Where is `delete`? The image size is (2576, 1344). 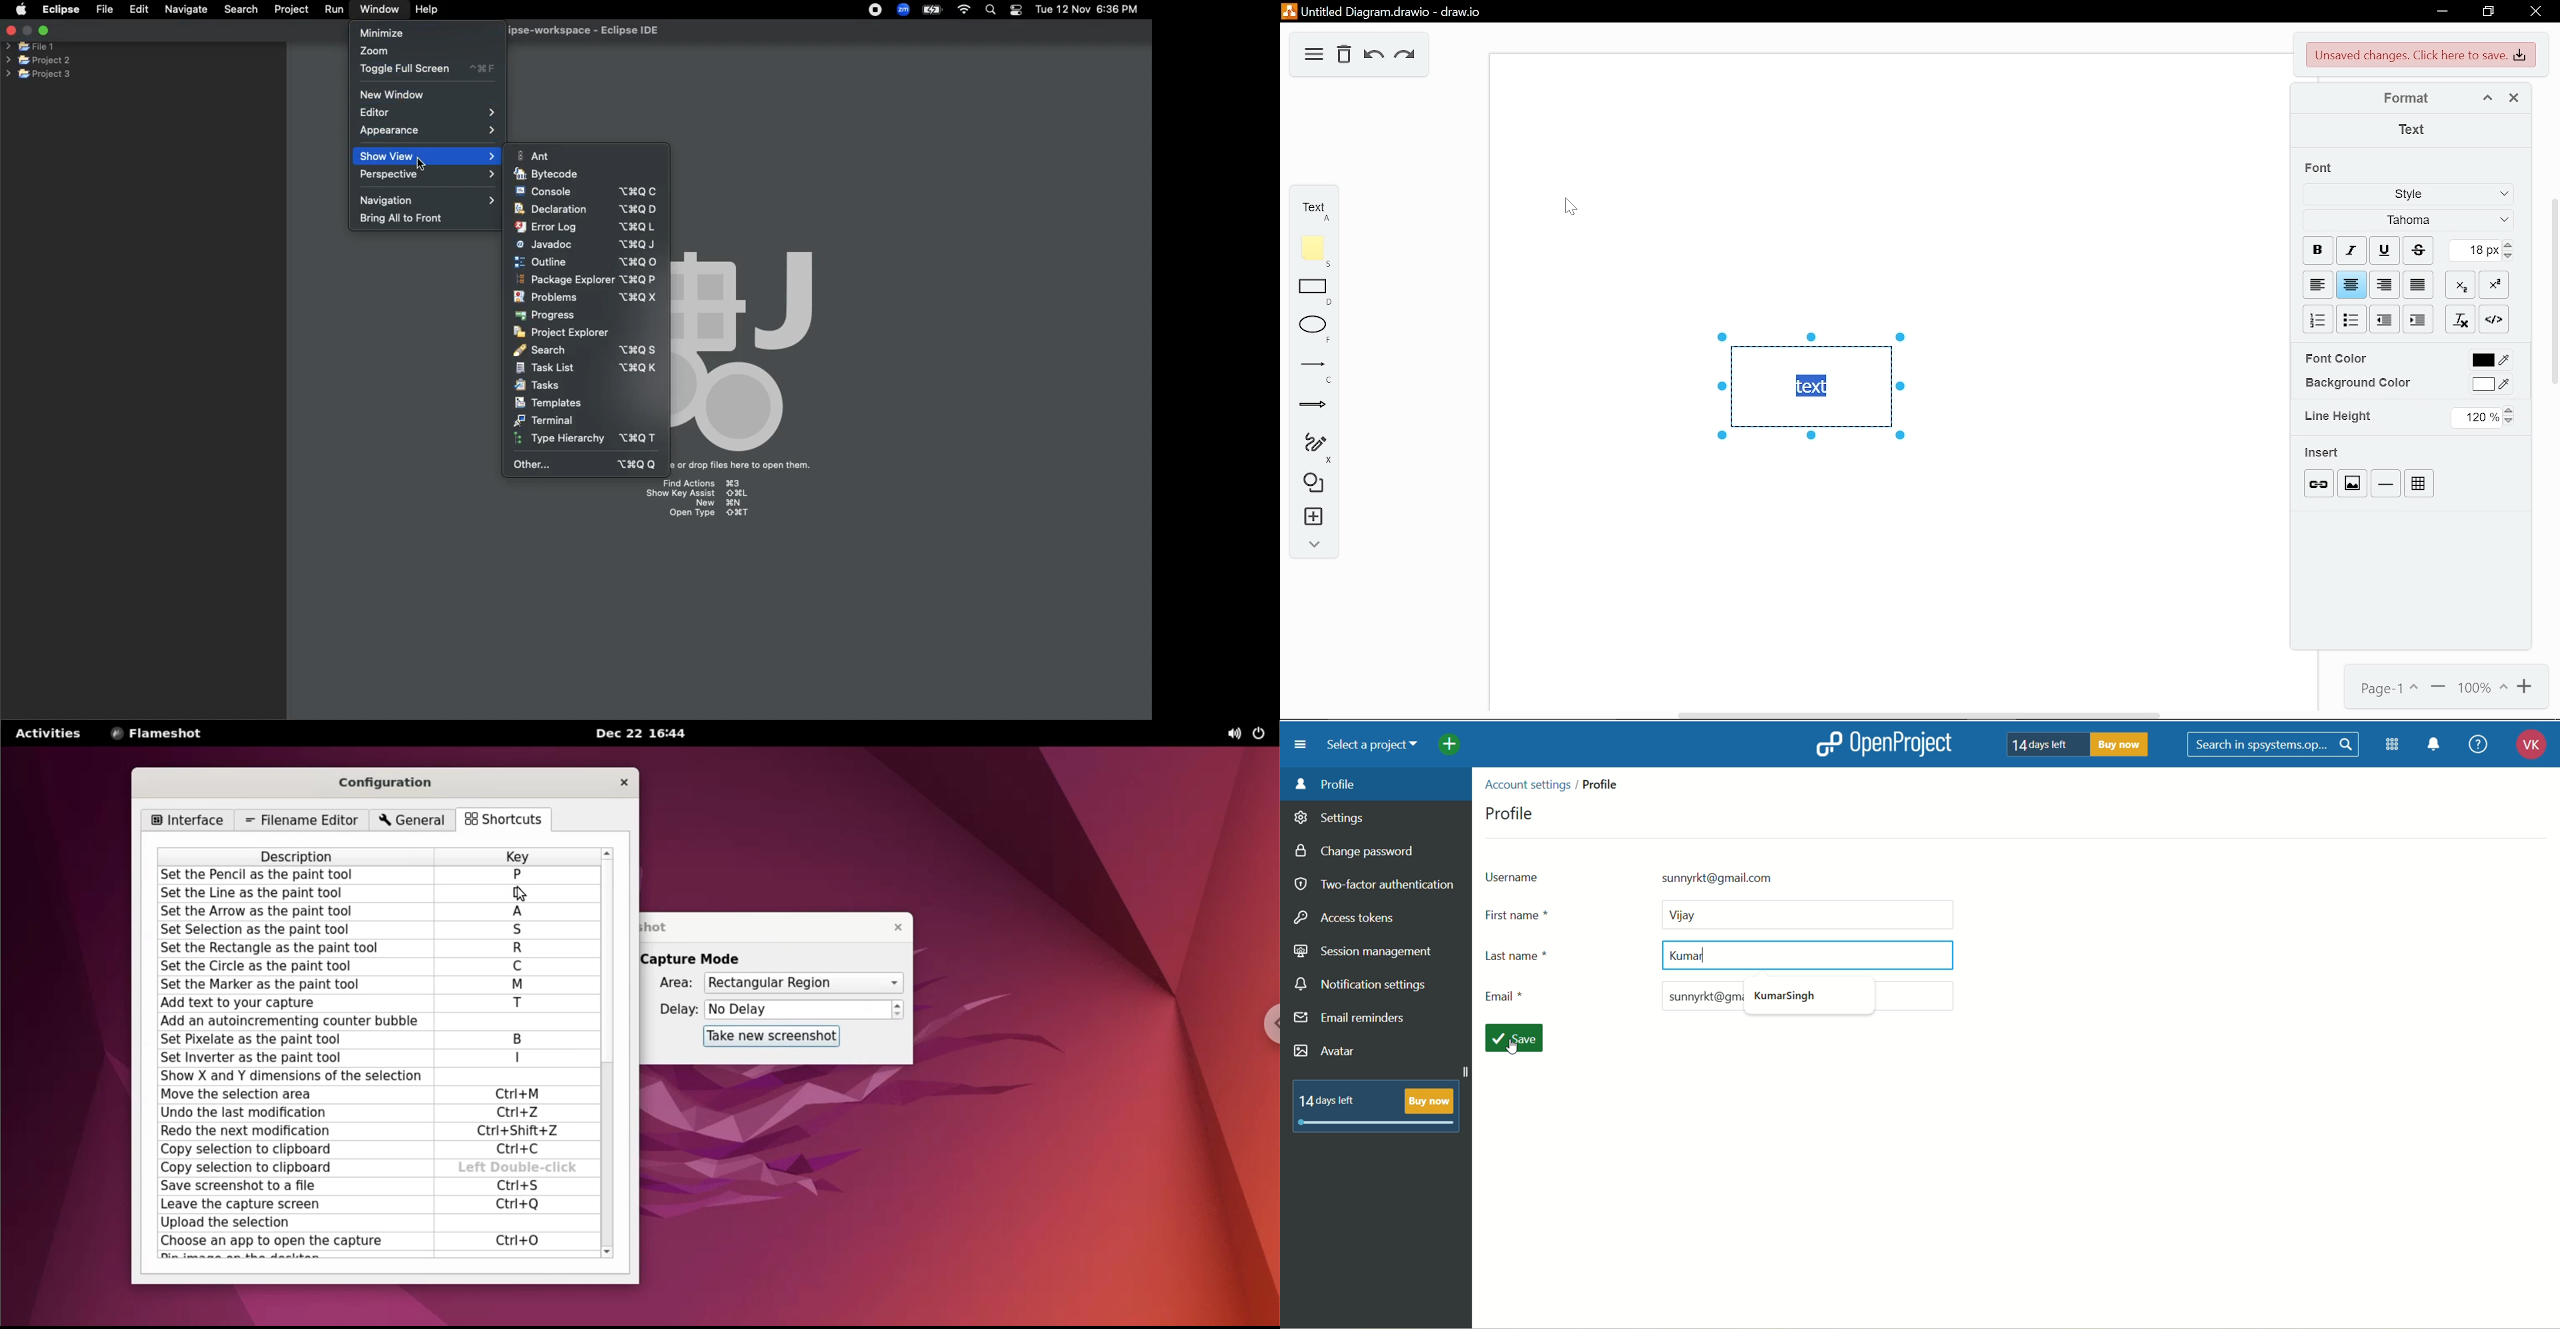
delete is located at coordinates (1344, 55).